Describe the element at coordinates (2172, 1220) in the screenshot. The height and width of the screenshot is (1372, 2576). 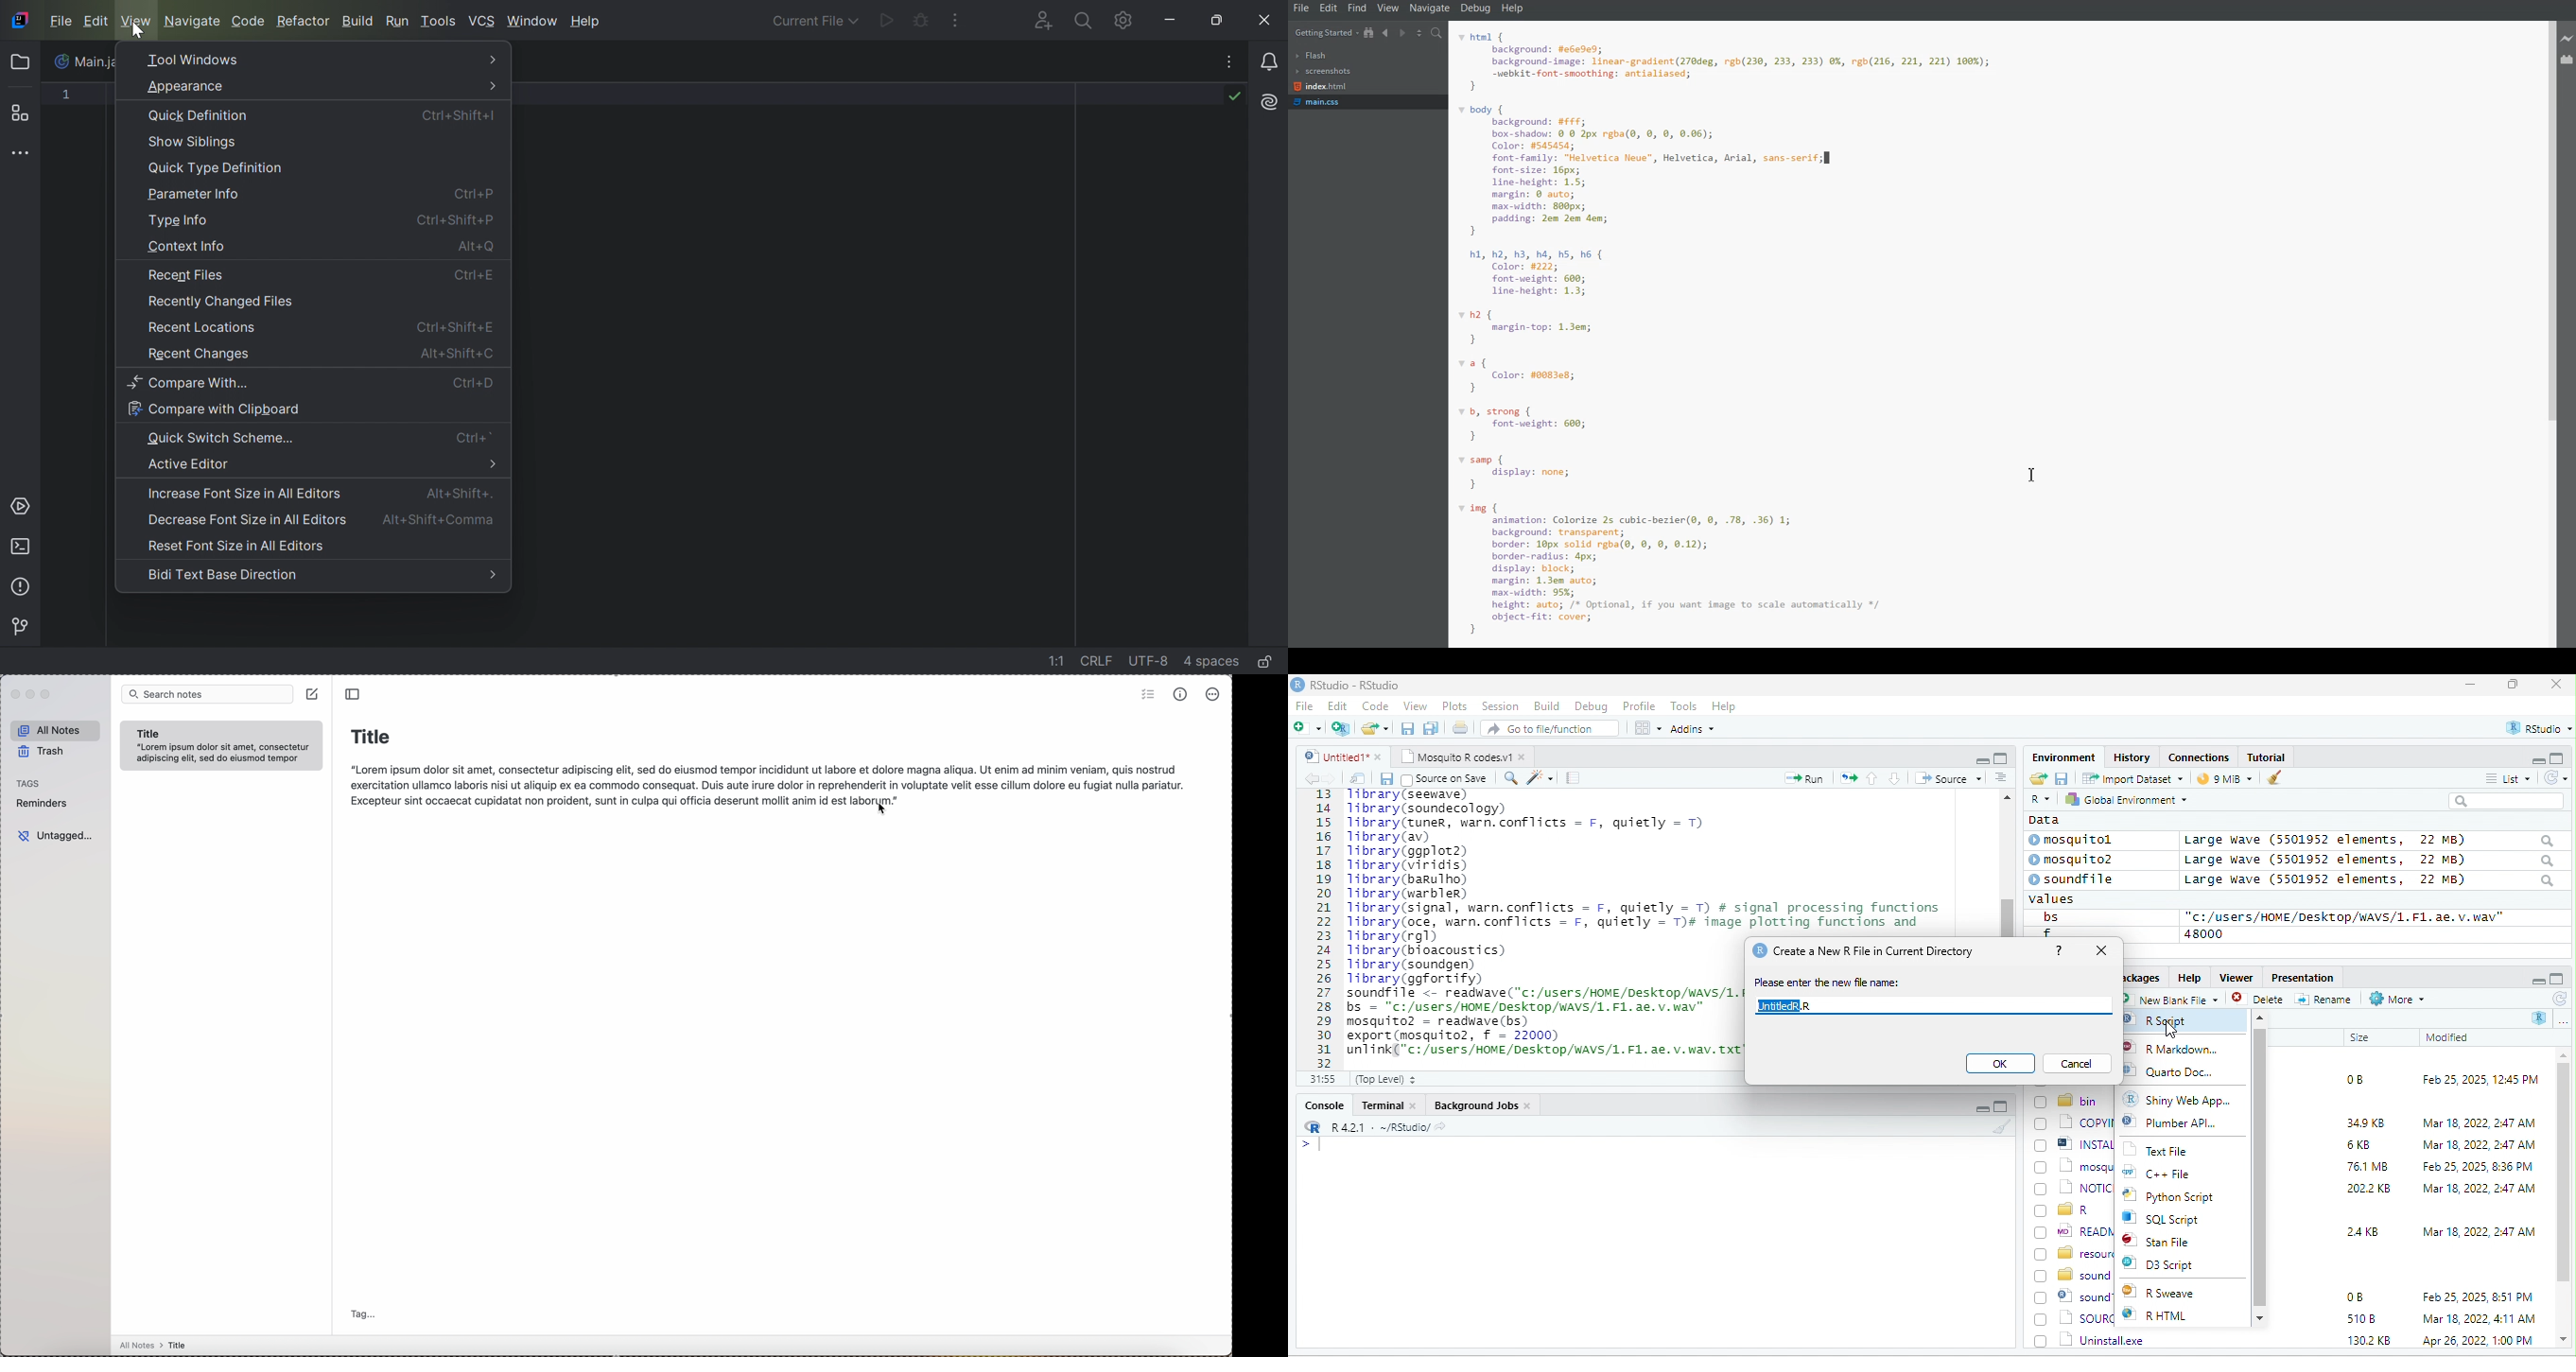
I see `SQL Script` at that location.